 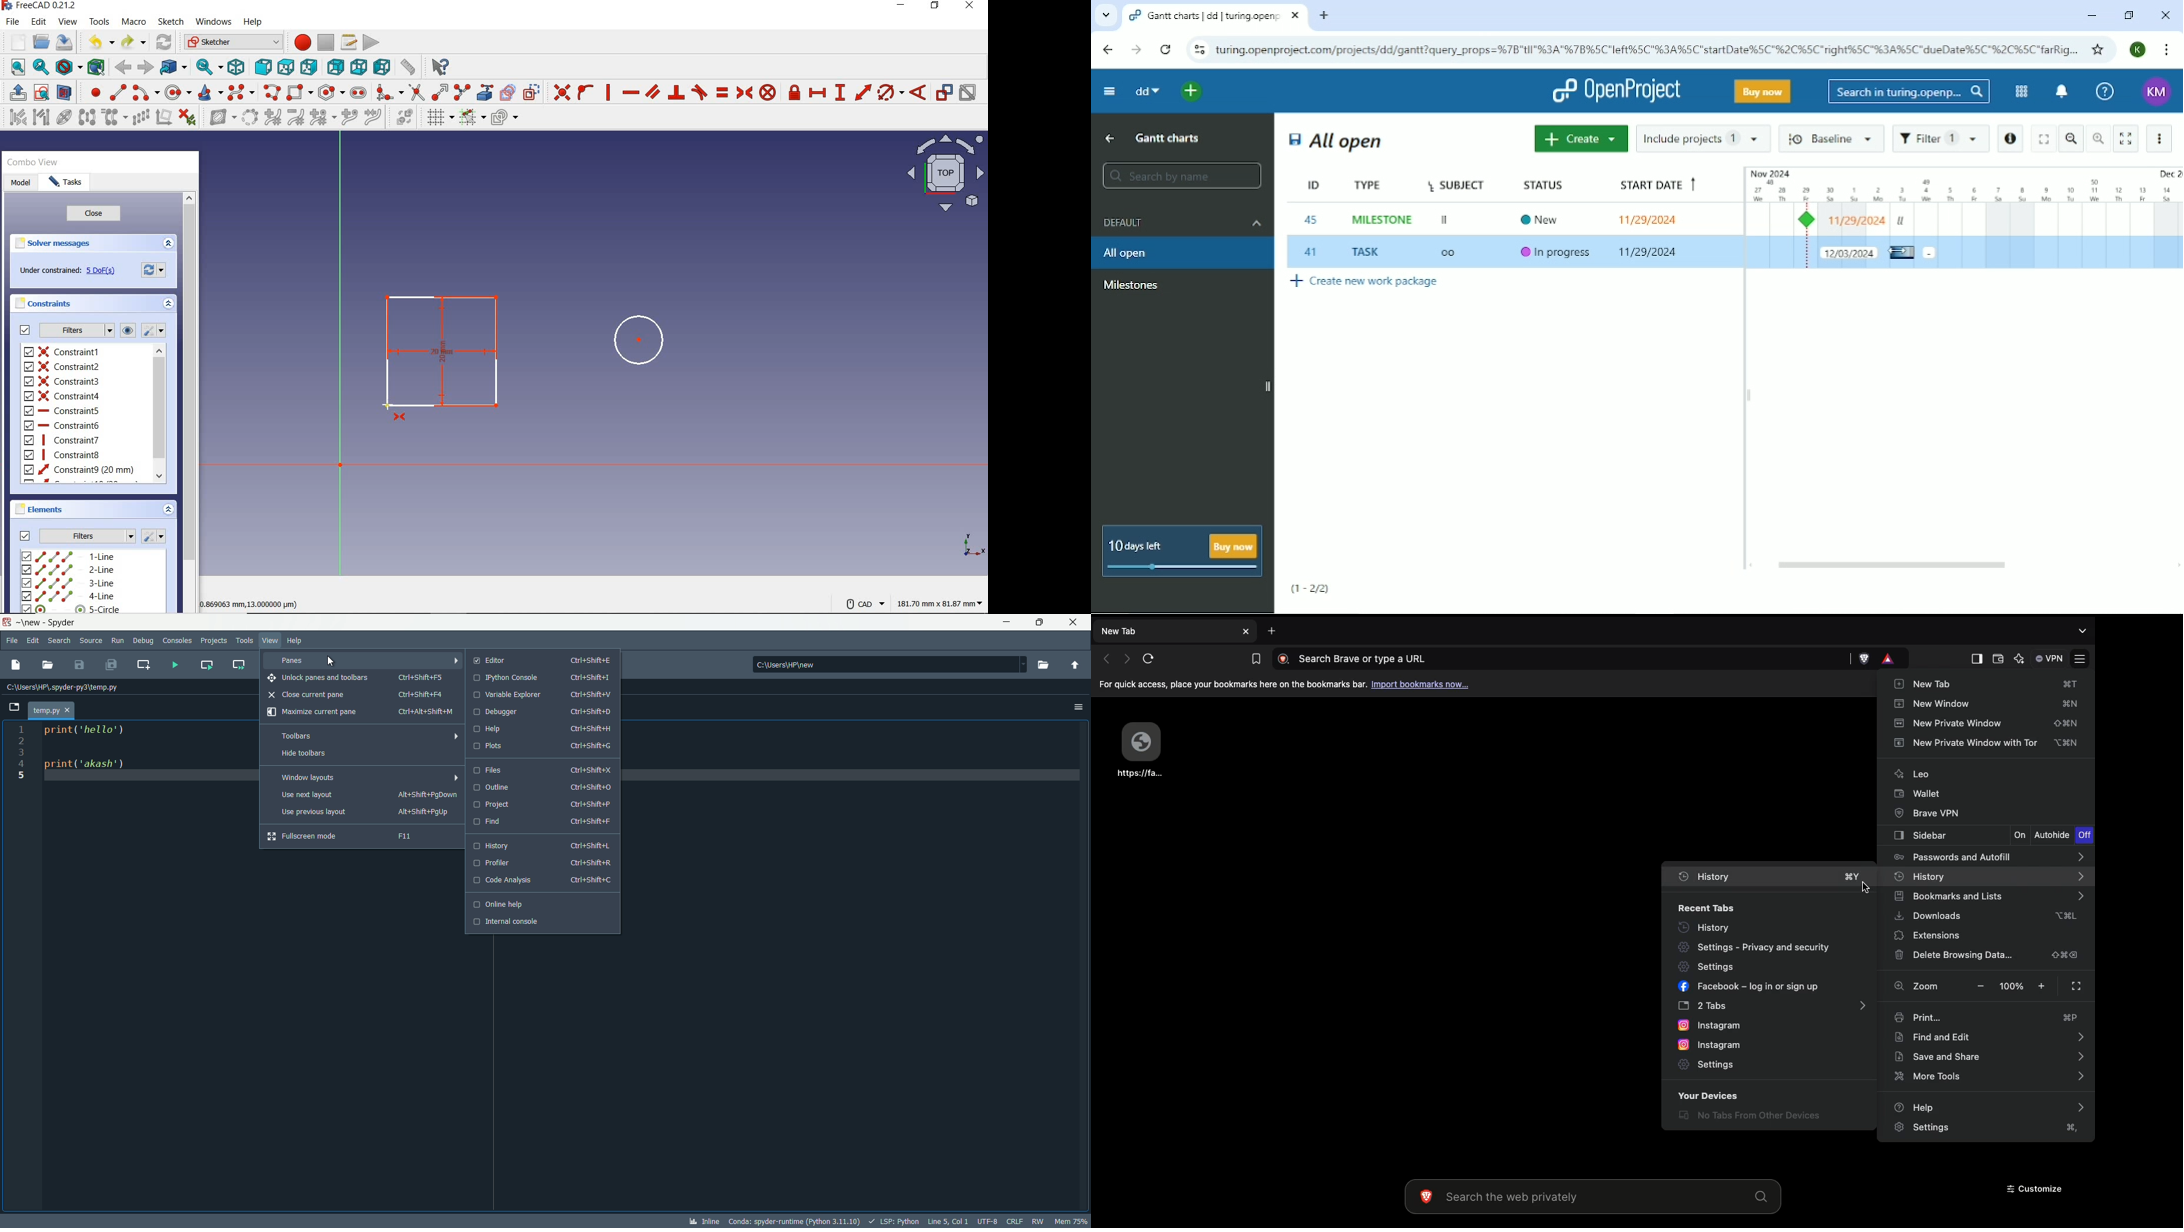 I want to click on go to linked object, so click(x=173, y=66).